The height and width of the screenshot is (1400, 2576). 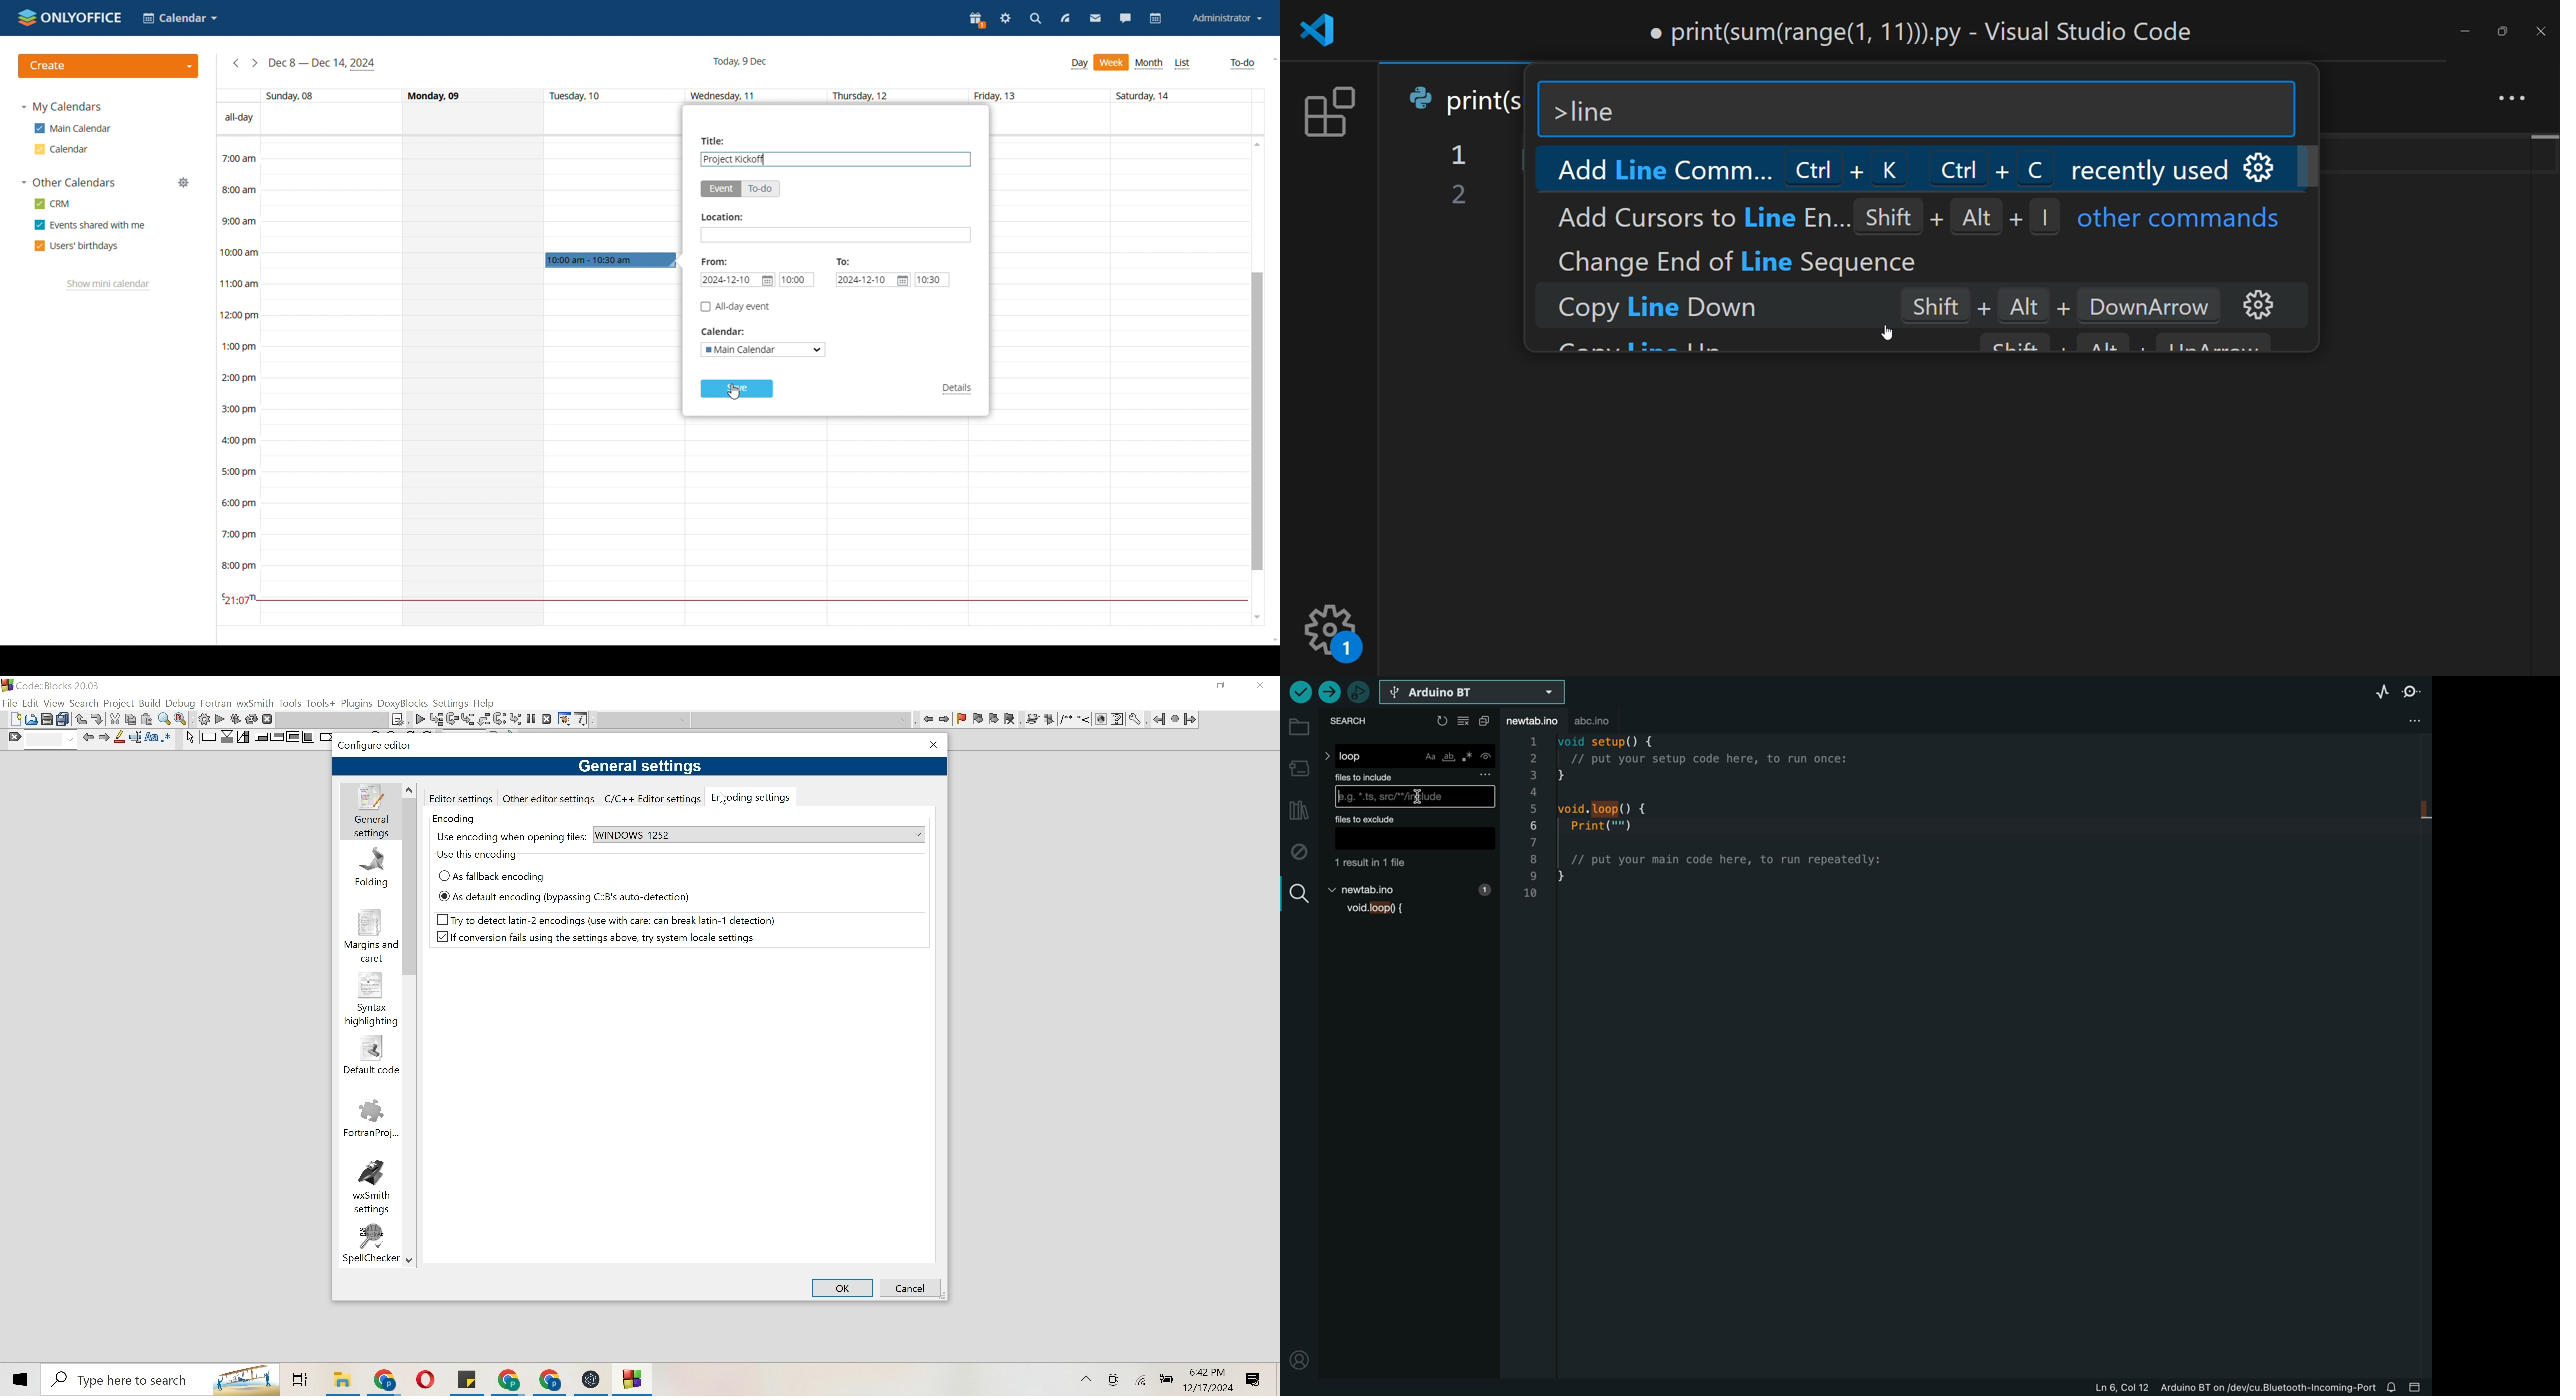 What do you see at coordinates (73, 129) in the screenshot?
I see `main calendar` at bounding box center [73, 129].